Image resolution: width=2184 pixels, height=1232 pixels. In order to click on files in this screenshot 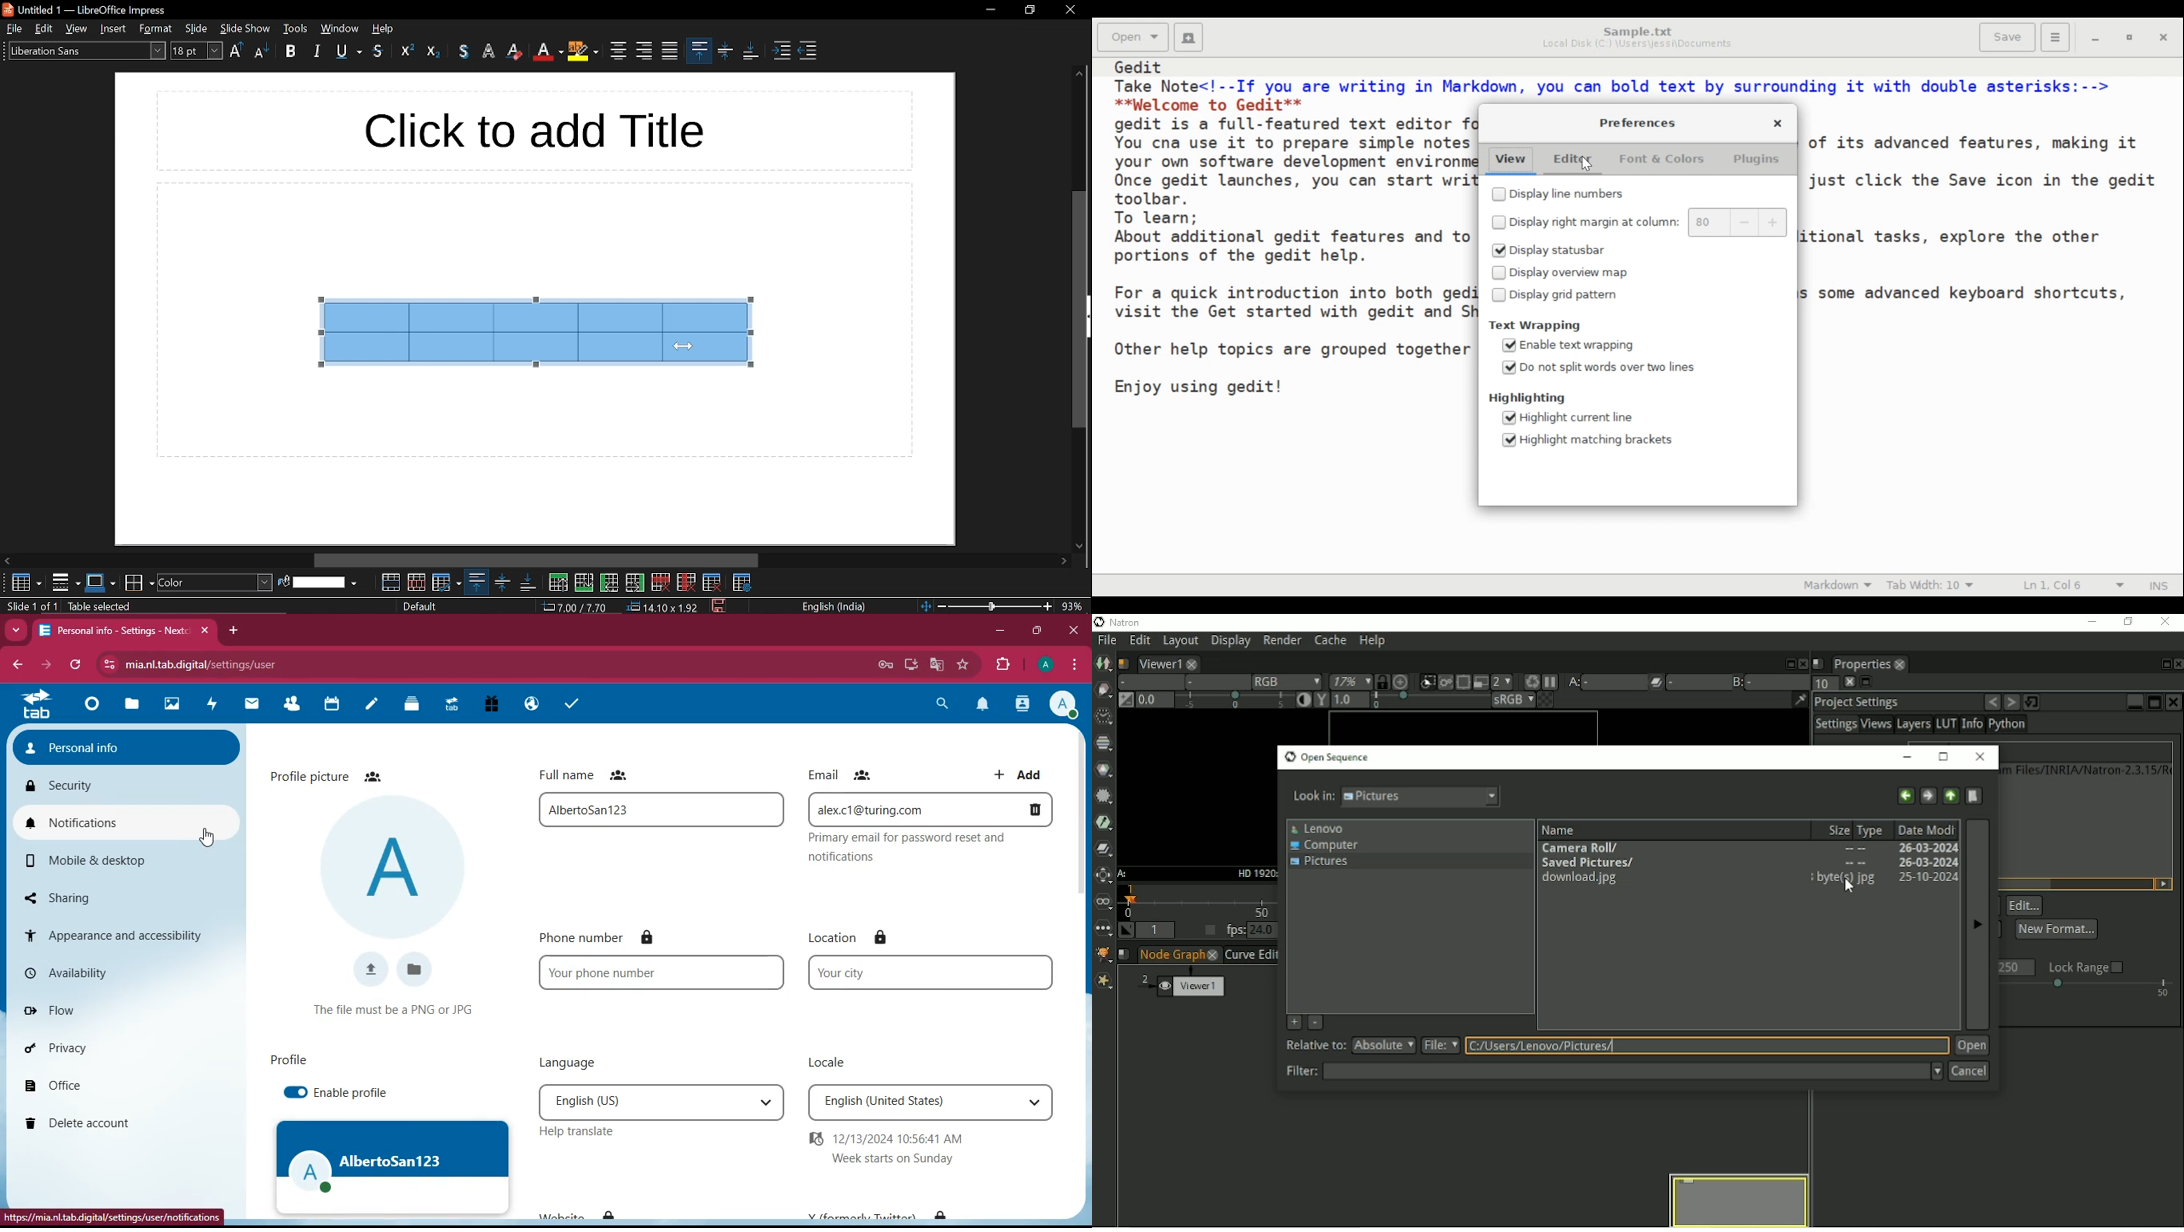, I will do `click(413, 971)`.